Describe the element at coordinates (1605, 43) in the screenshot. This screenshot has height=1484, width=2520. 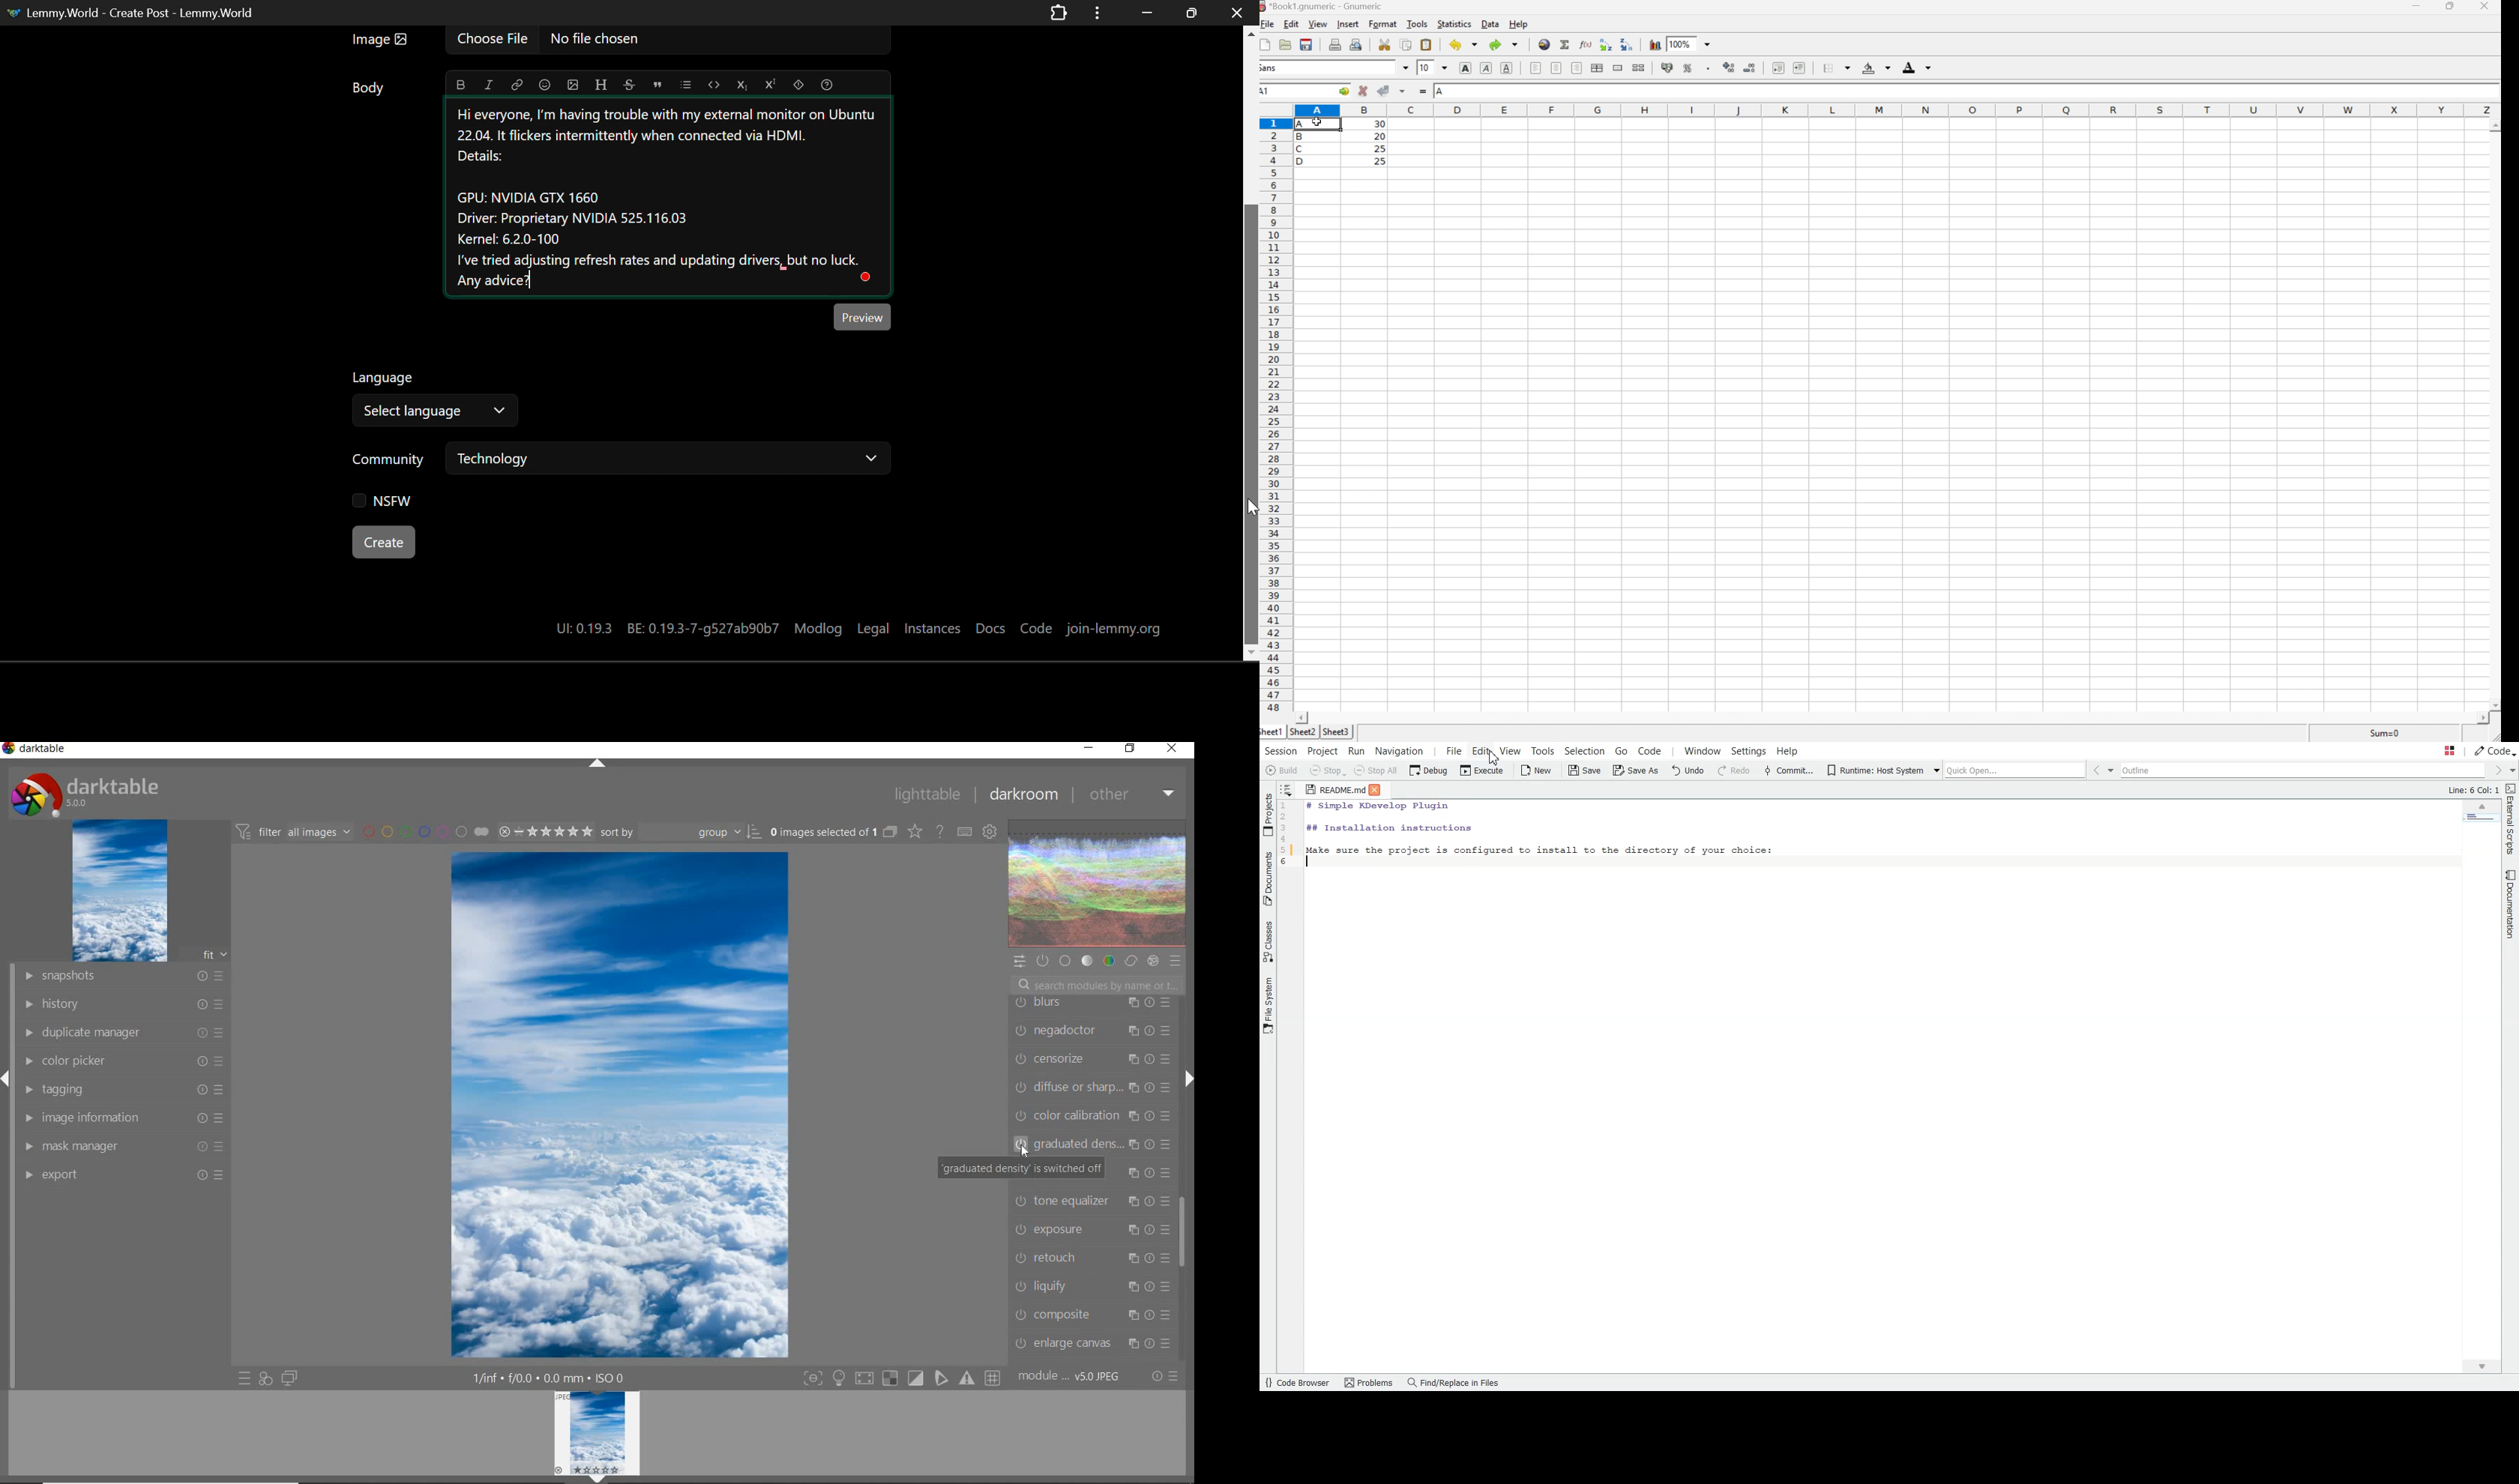
I see `Sort the selected region in descending order based on the first column selected` at that location.